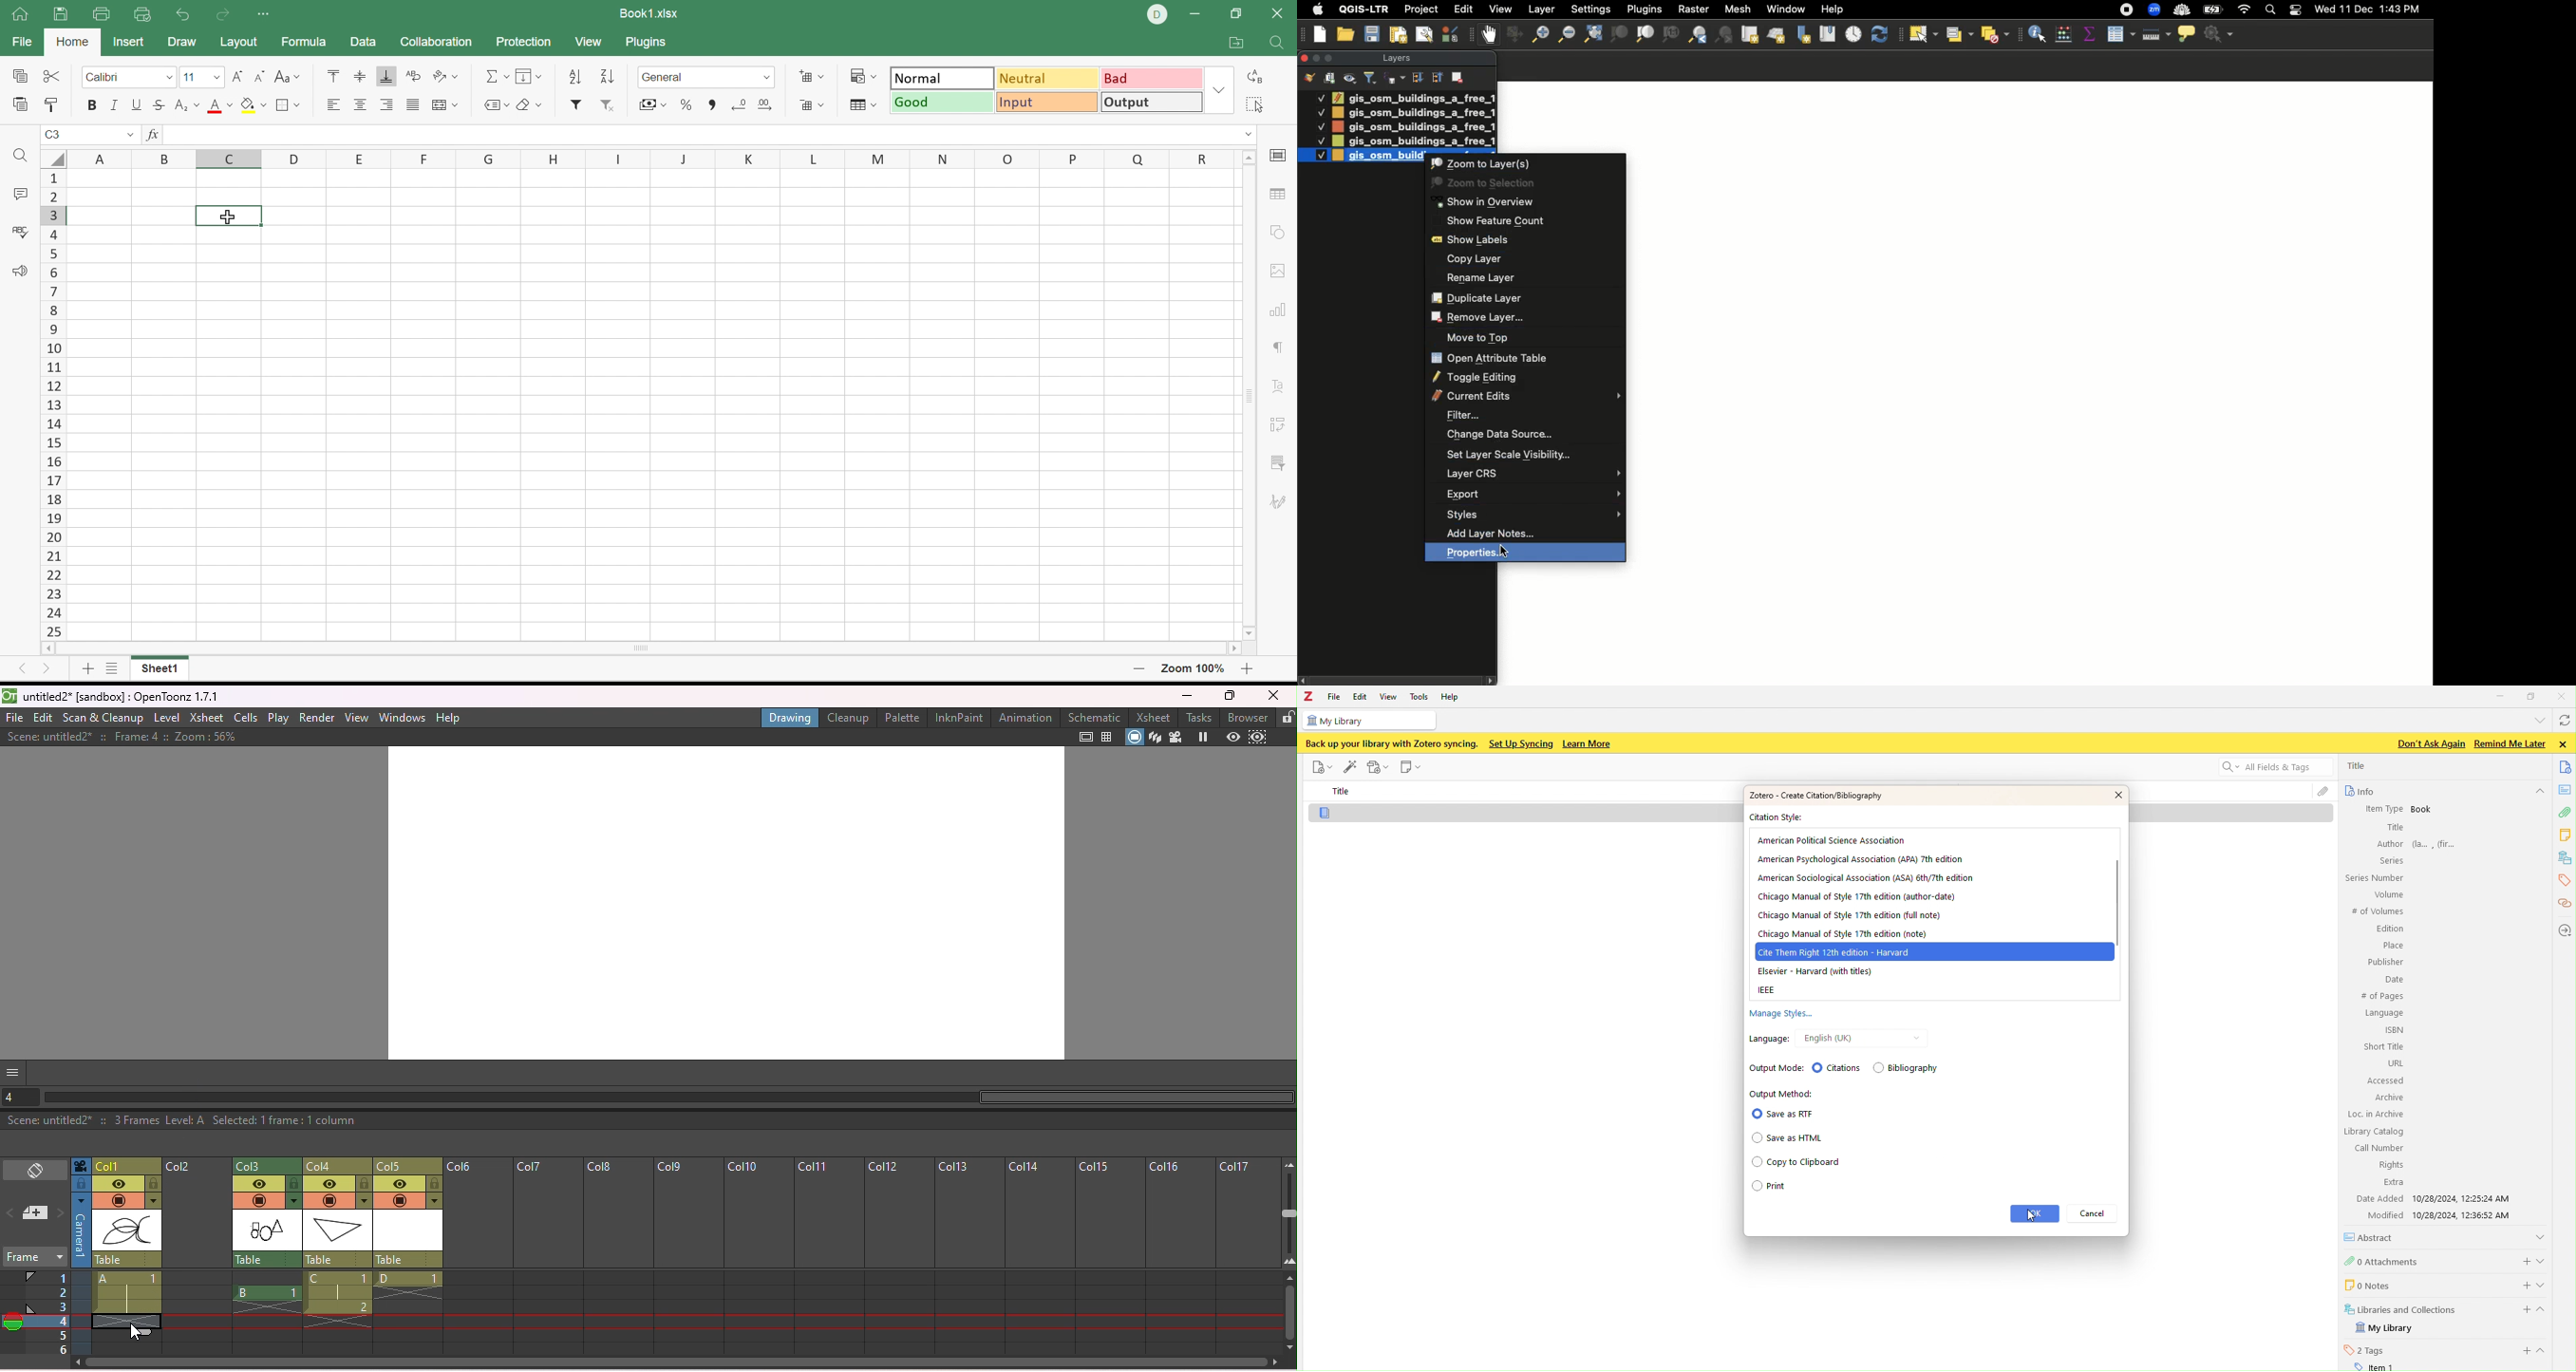 The width and height of the screenshot is (2576, 1372). I want to click on 1:43 PM, so click(2403, 9).